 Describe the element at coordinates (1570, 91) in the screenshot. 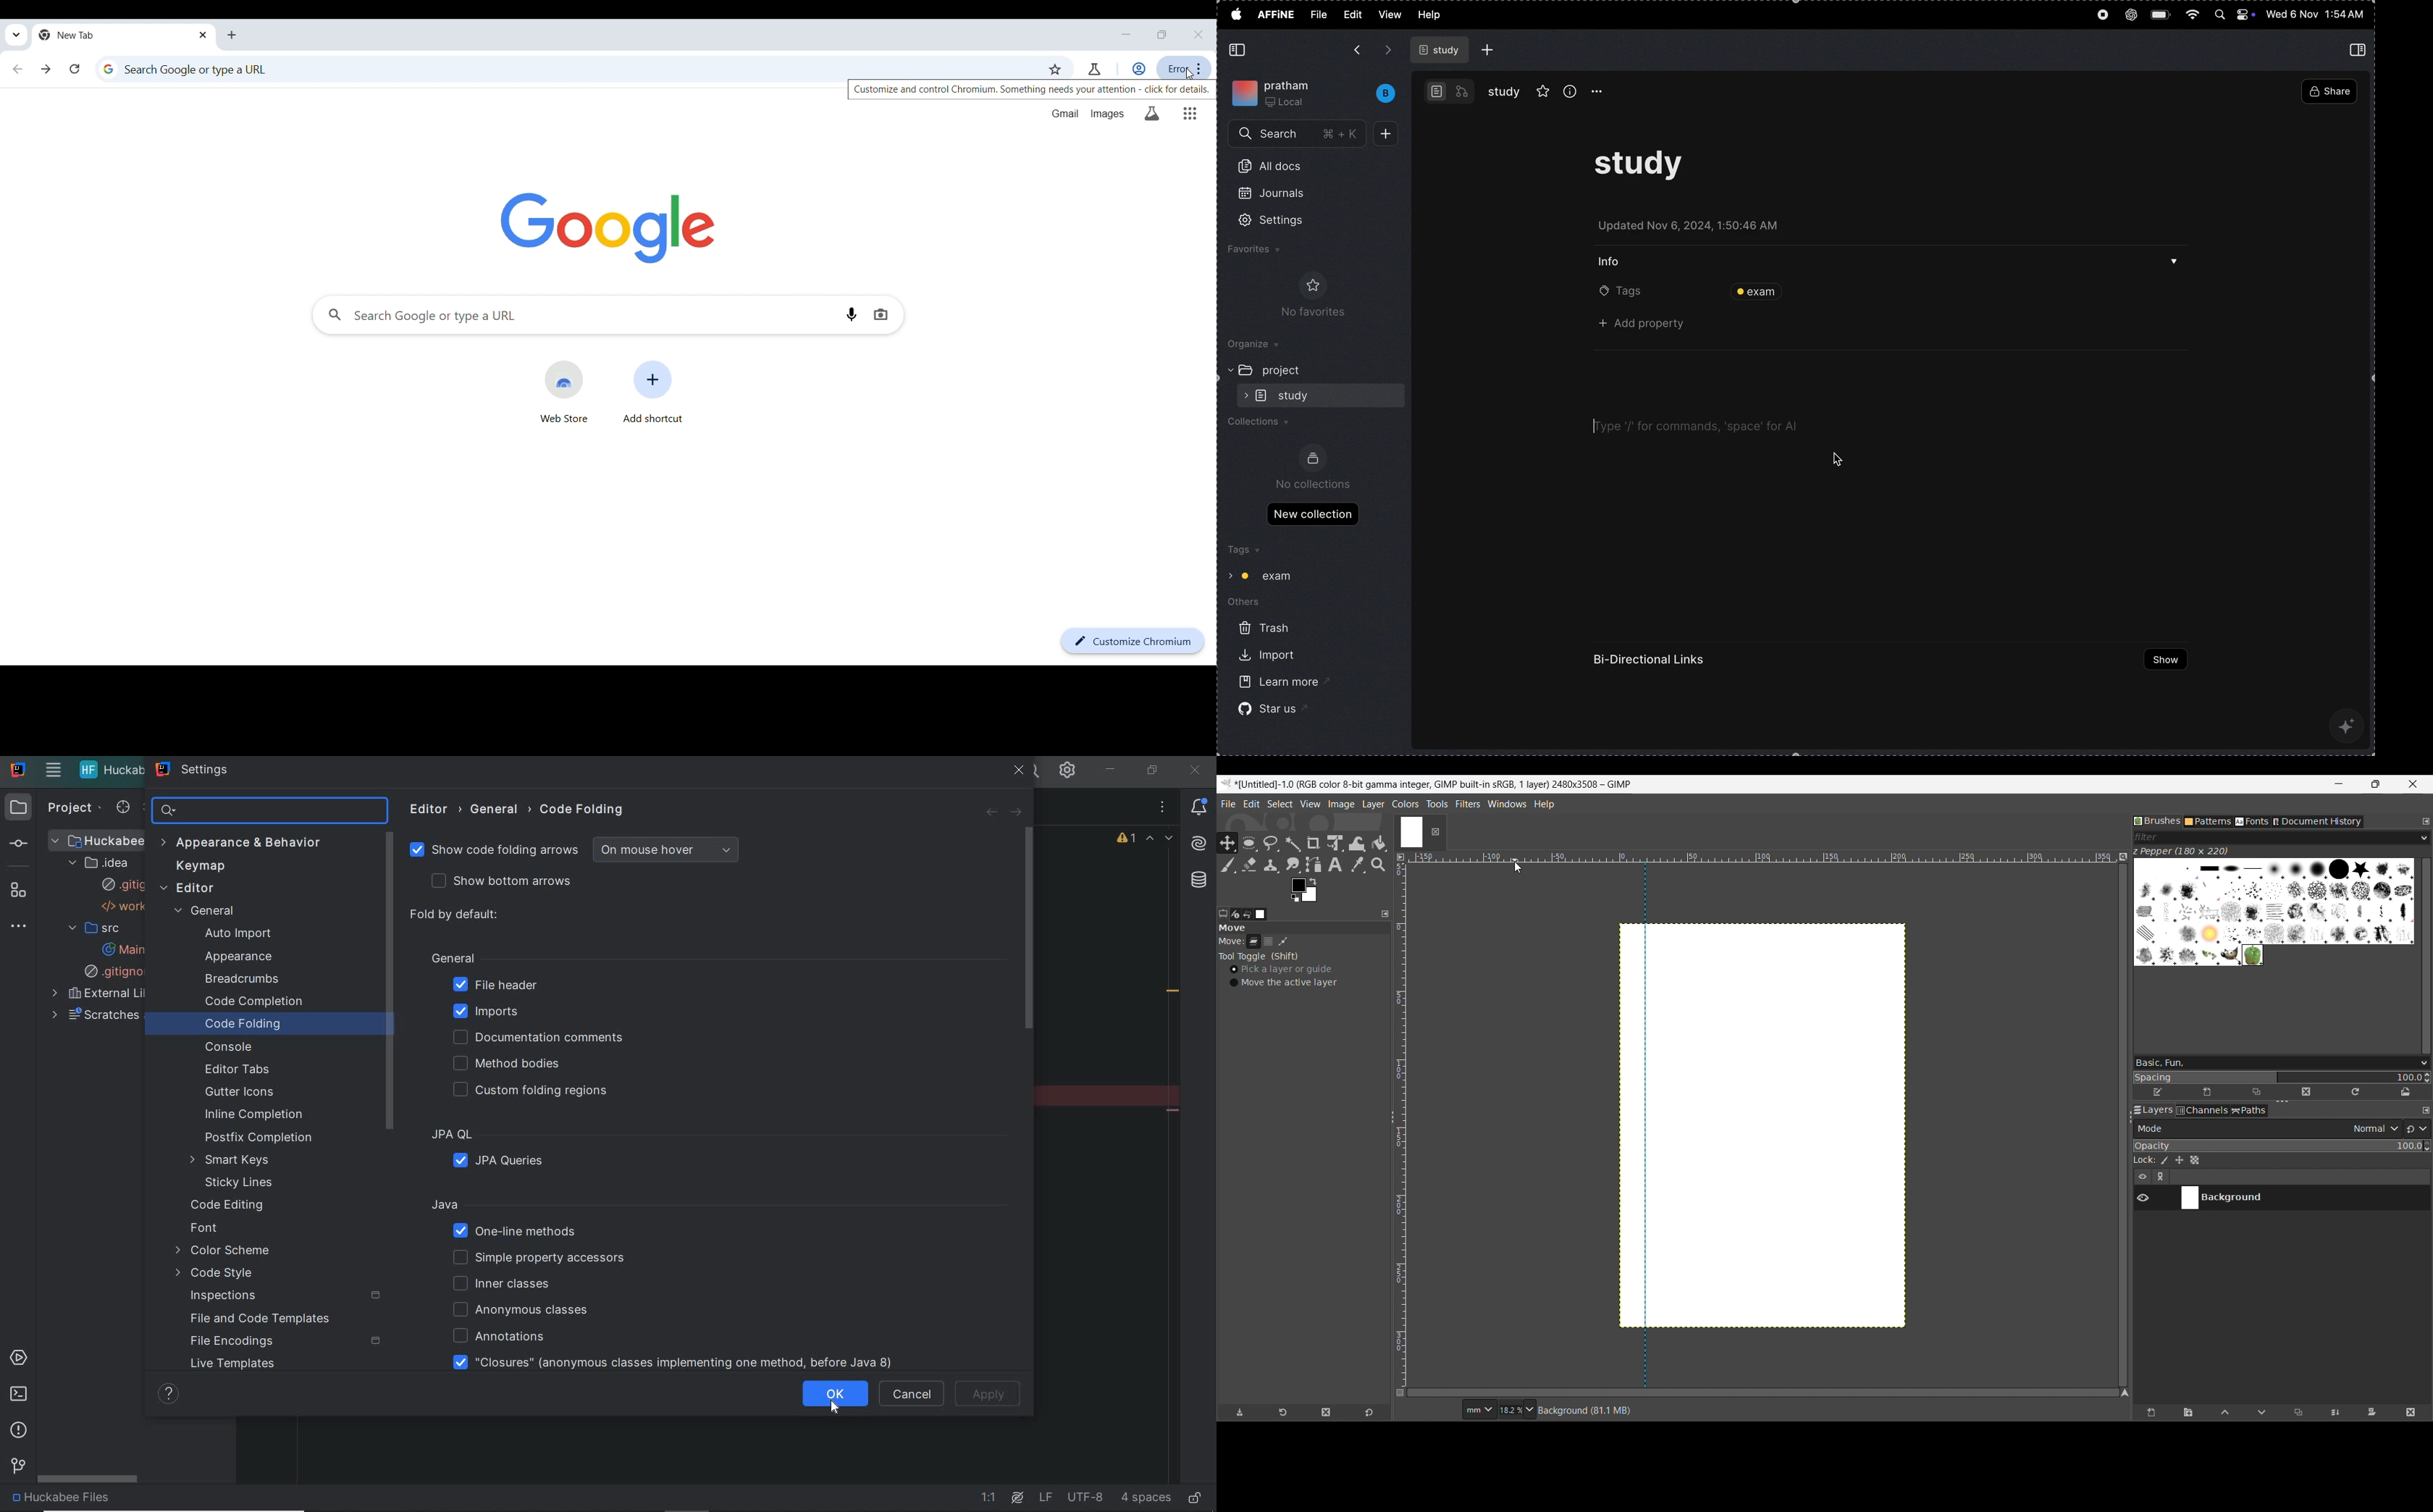

I see `info` at that location.